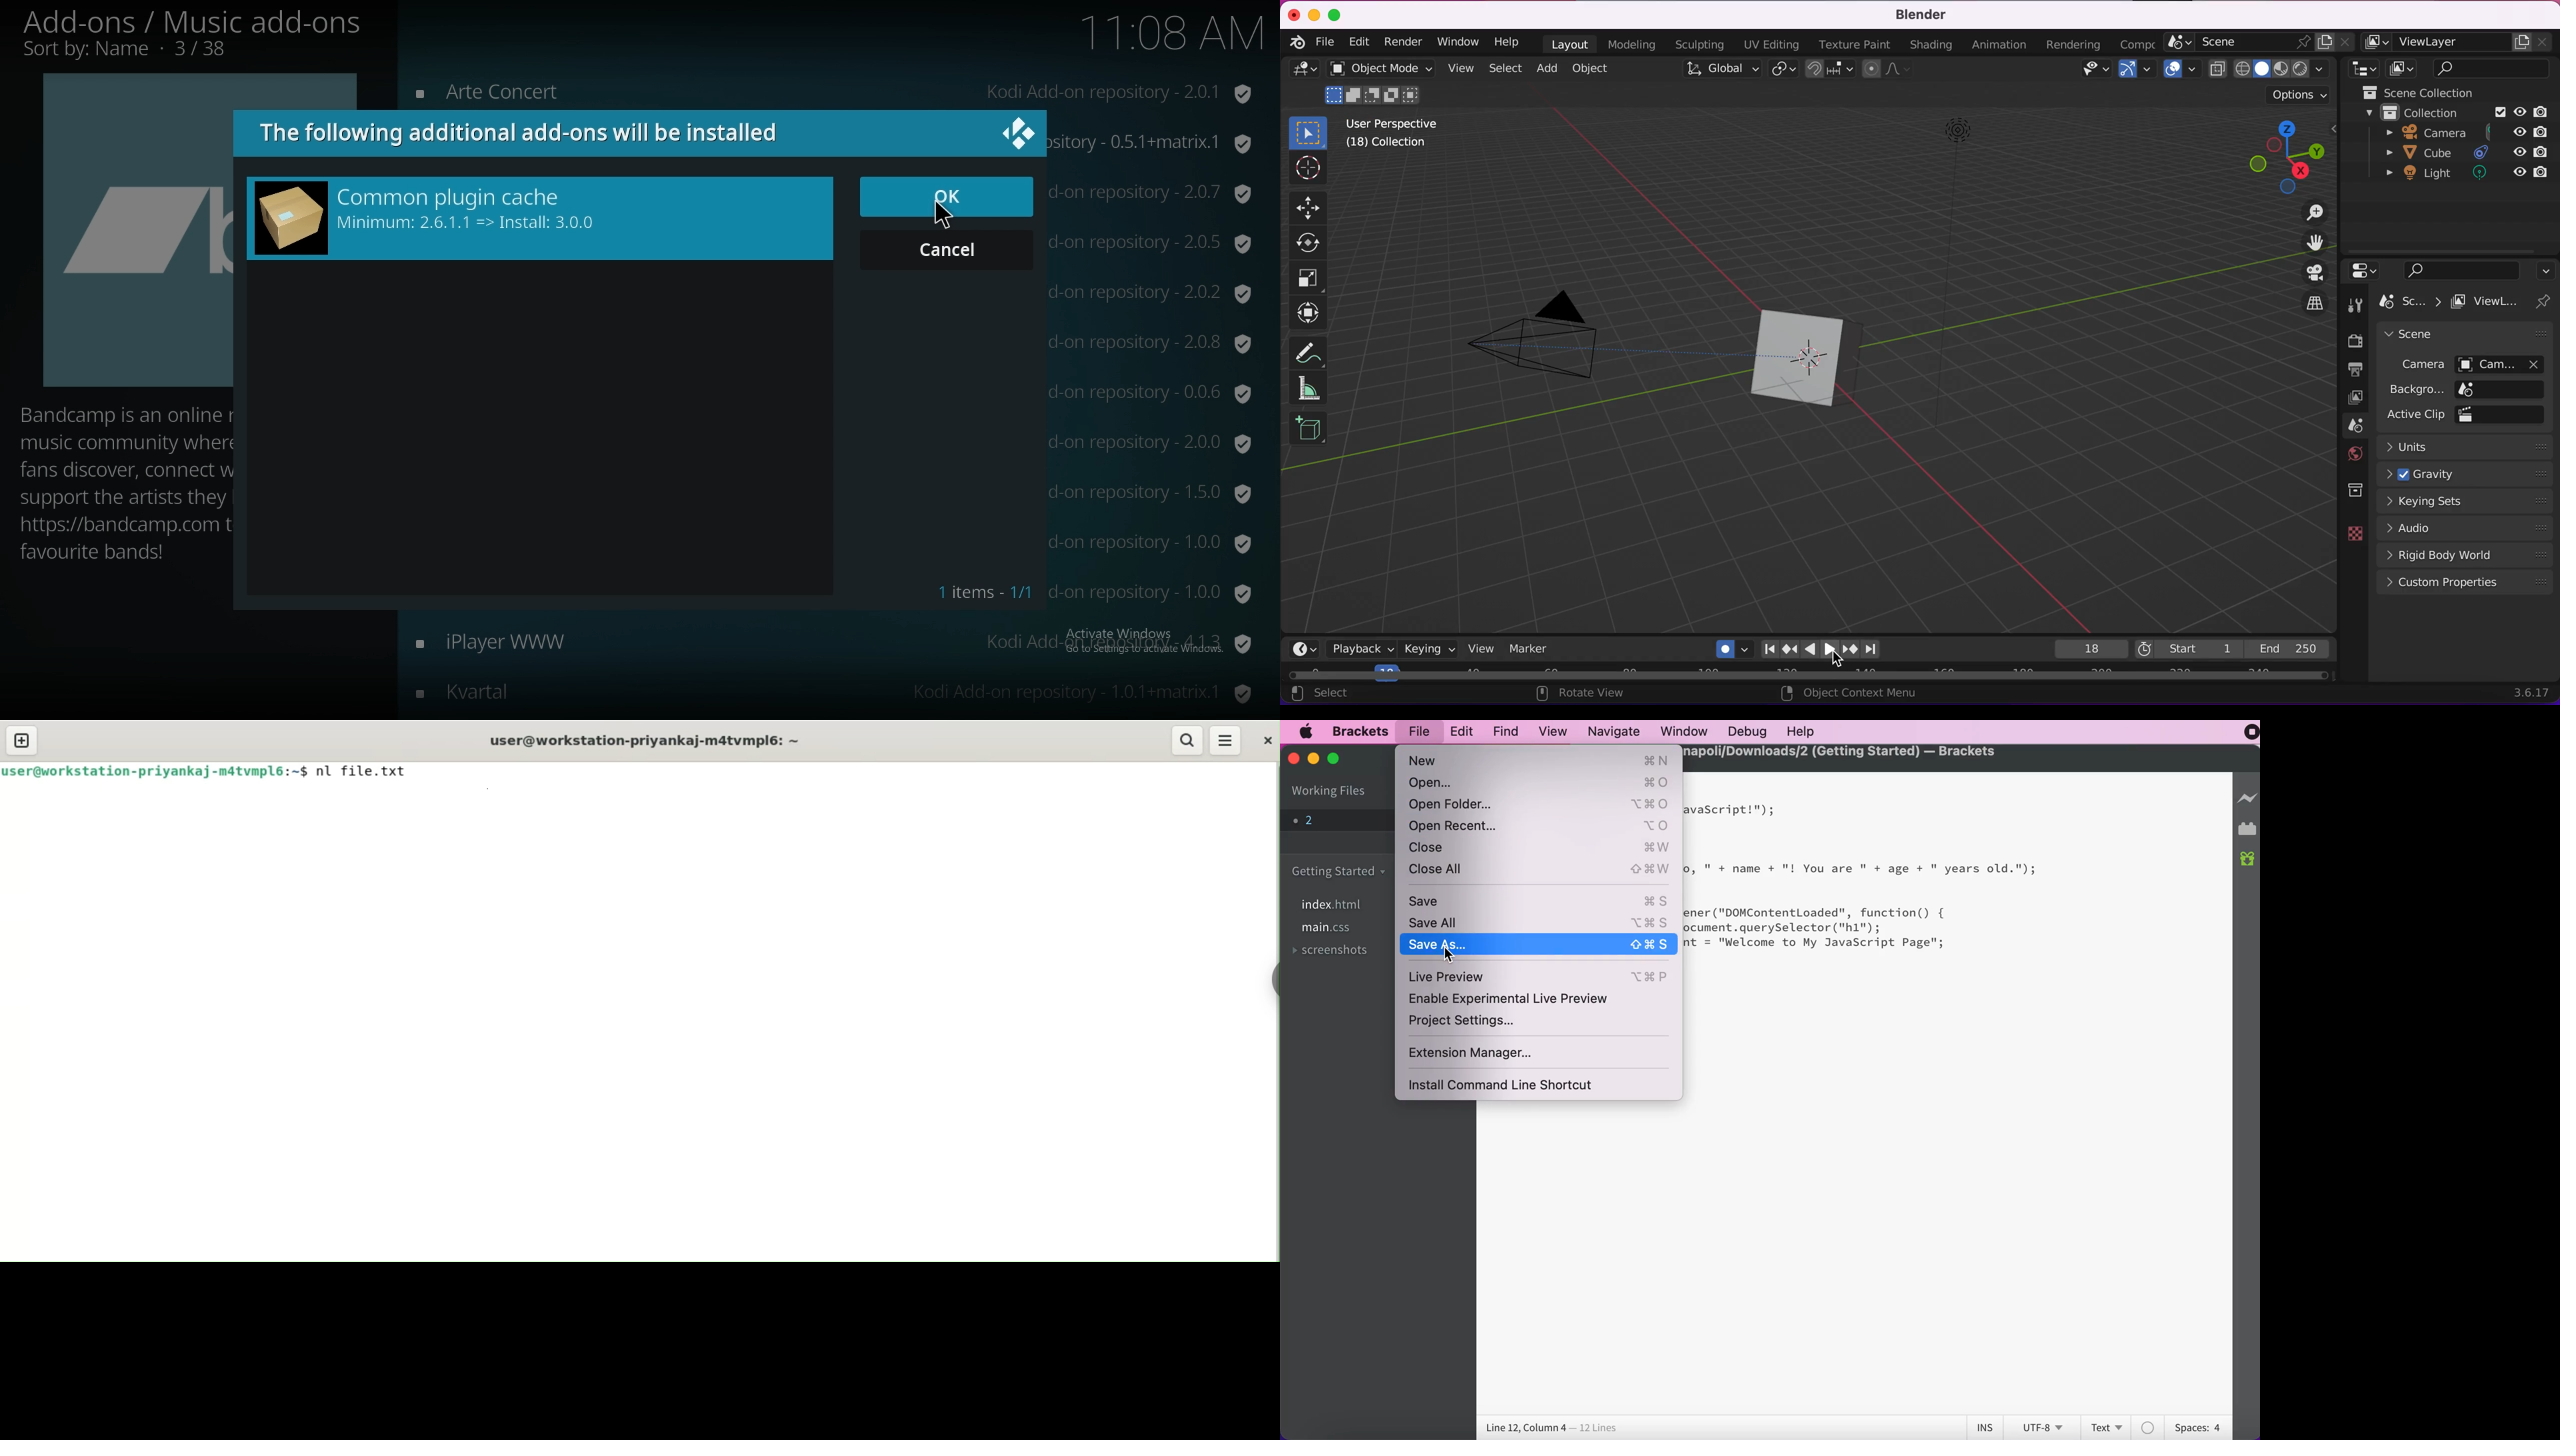 This screenshot has height=1456, width=2576. What do you see at coordinates (192, 35) in the screenshot?
I see `music addons` at bounding box center [192, 35].